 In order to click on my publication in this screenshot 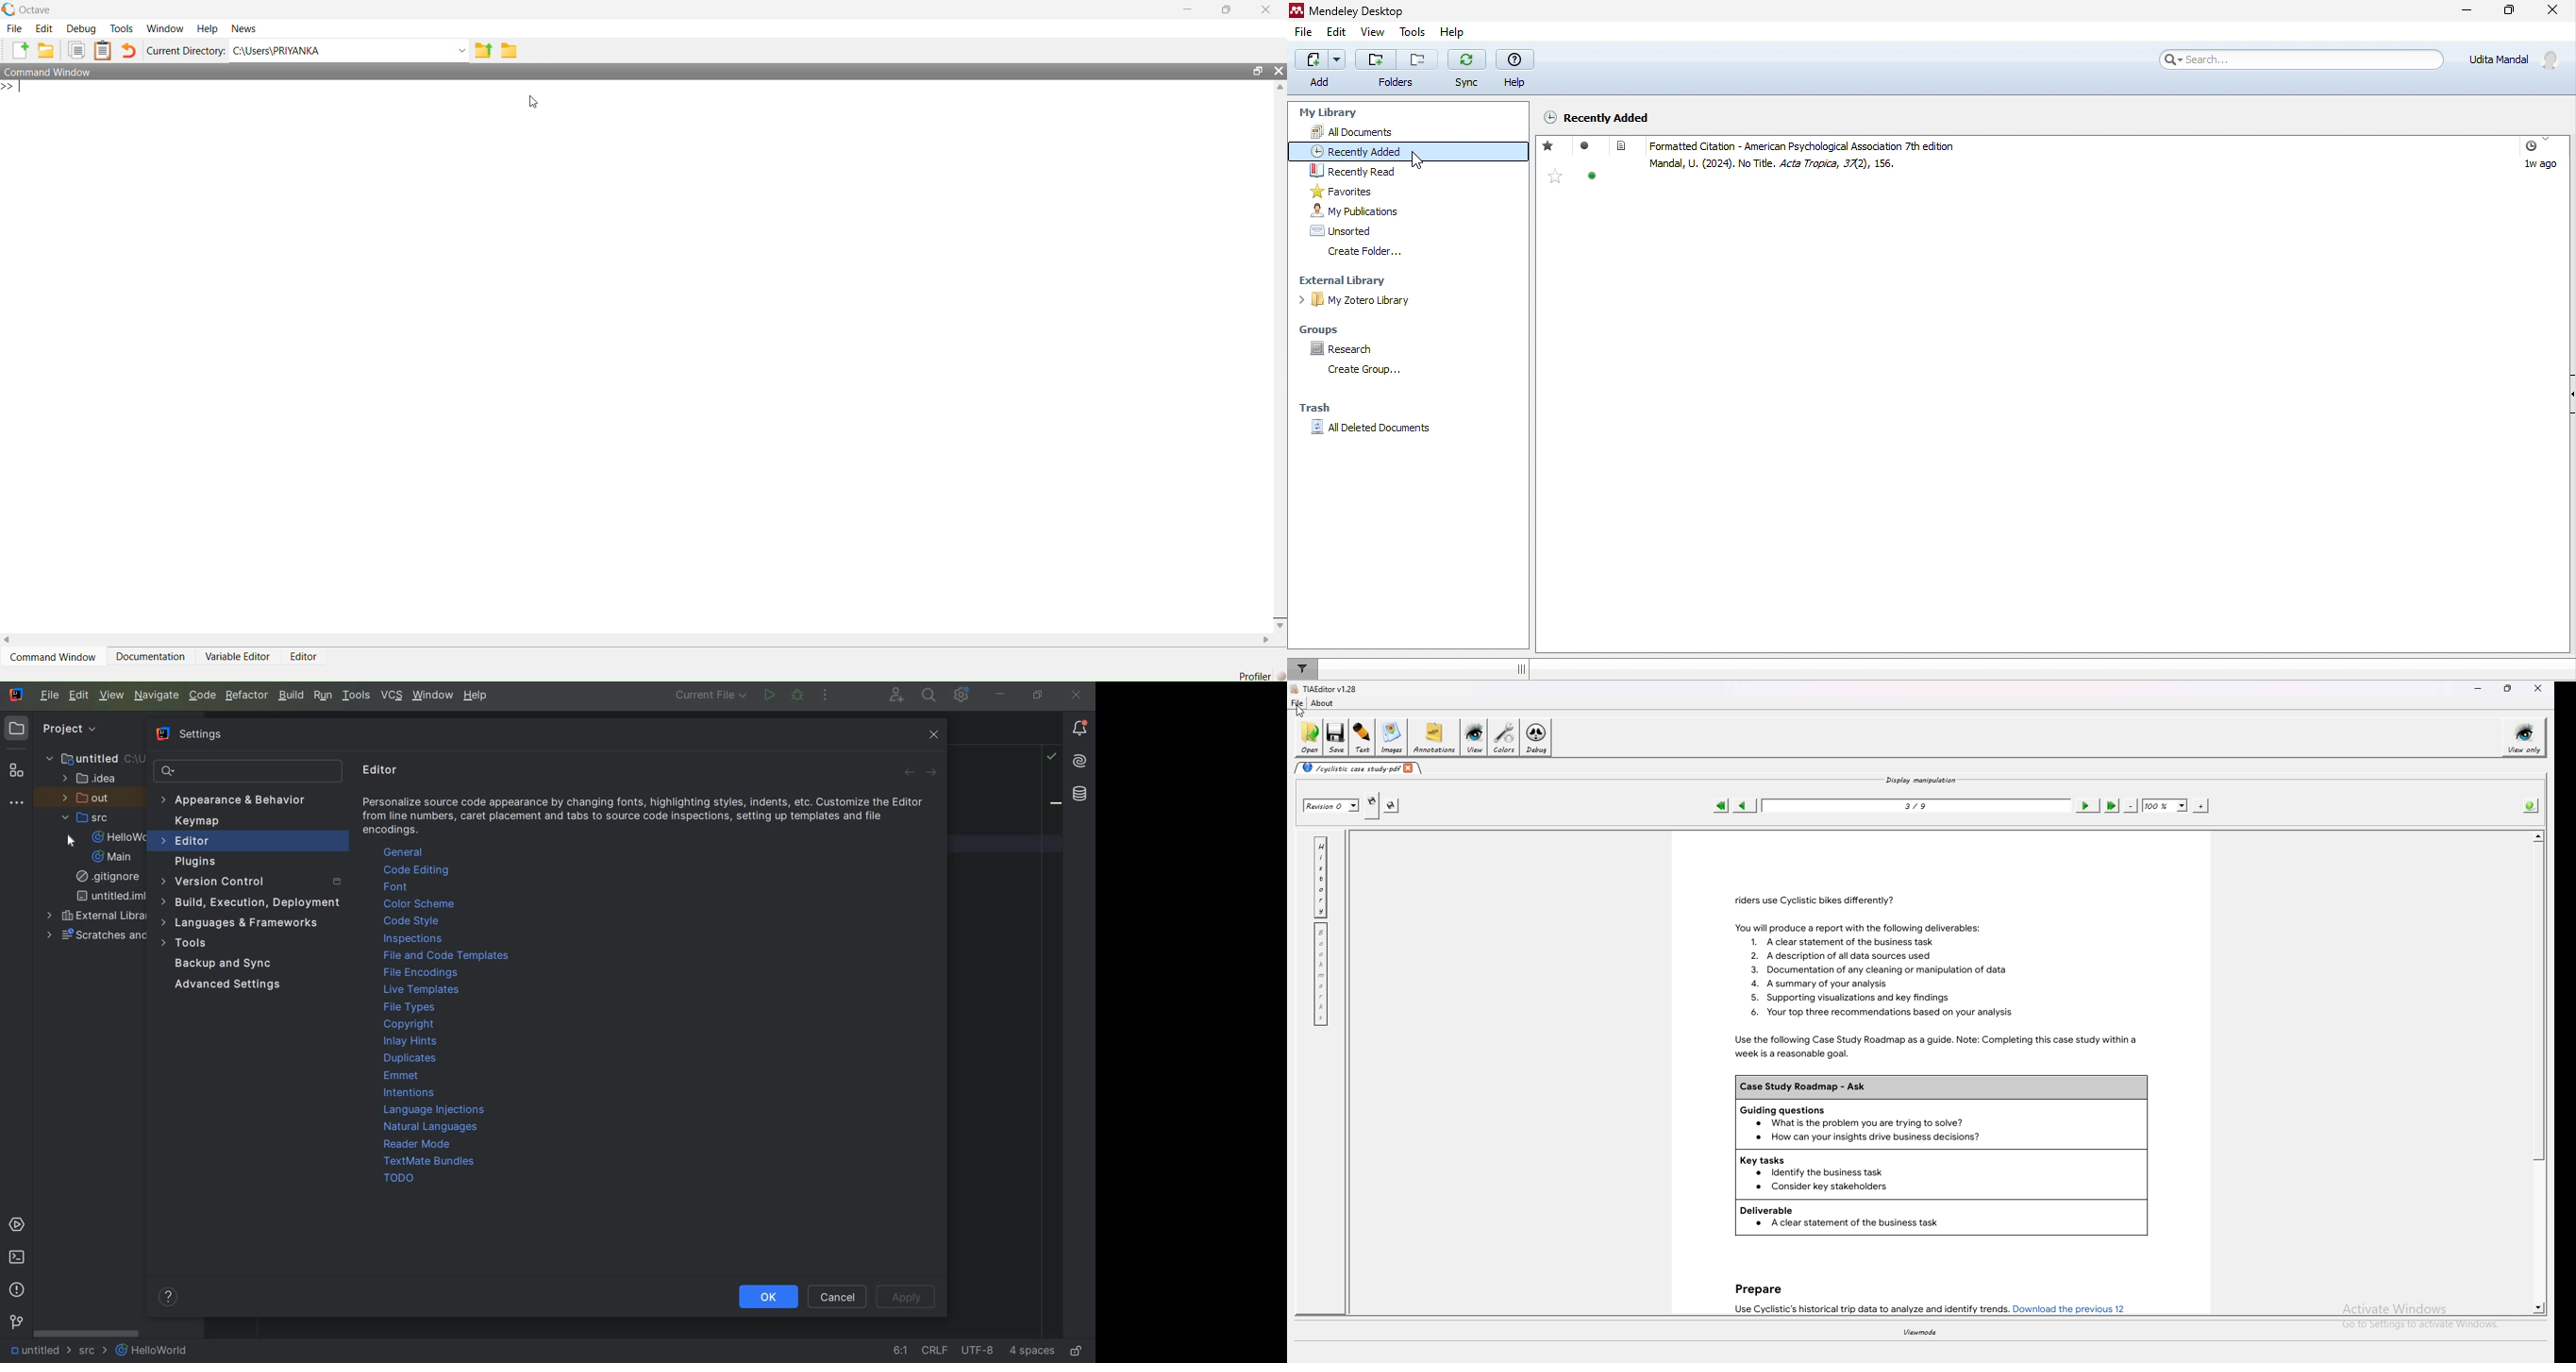, I will do `click(1353, 210)`.